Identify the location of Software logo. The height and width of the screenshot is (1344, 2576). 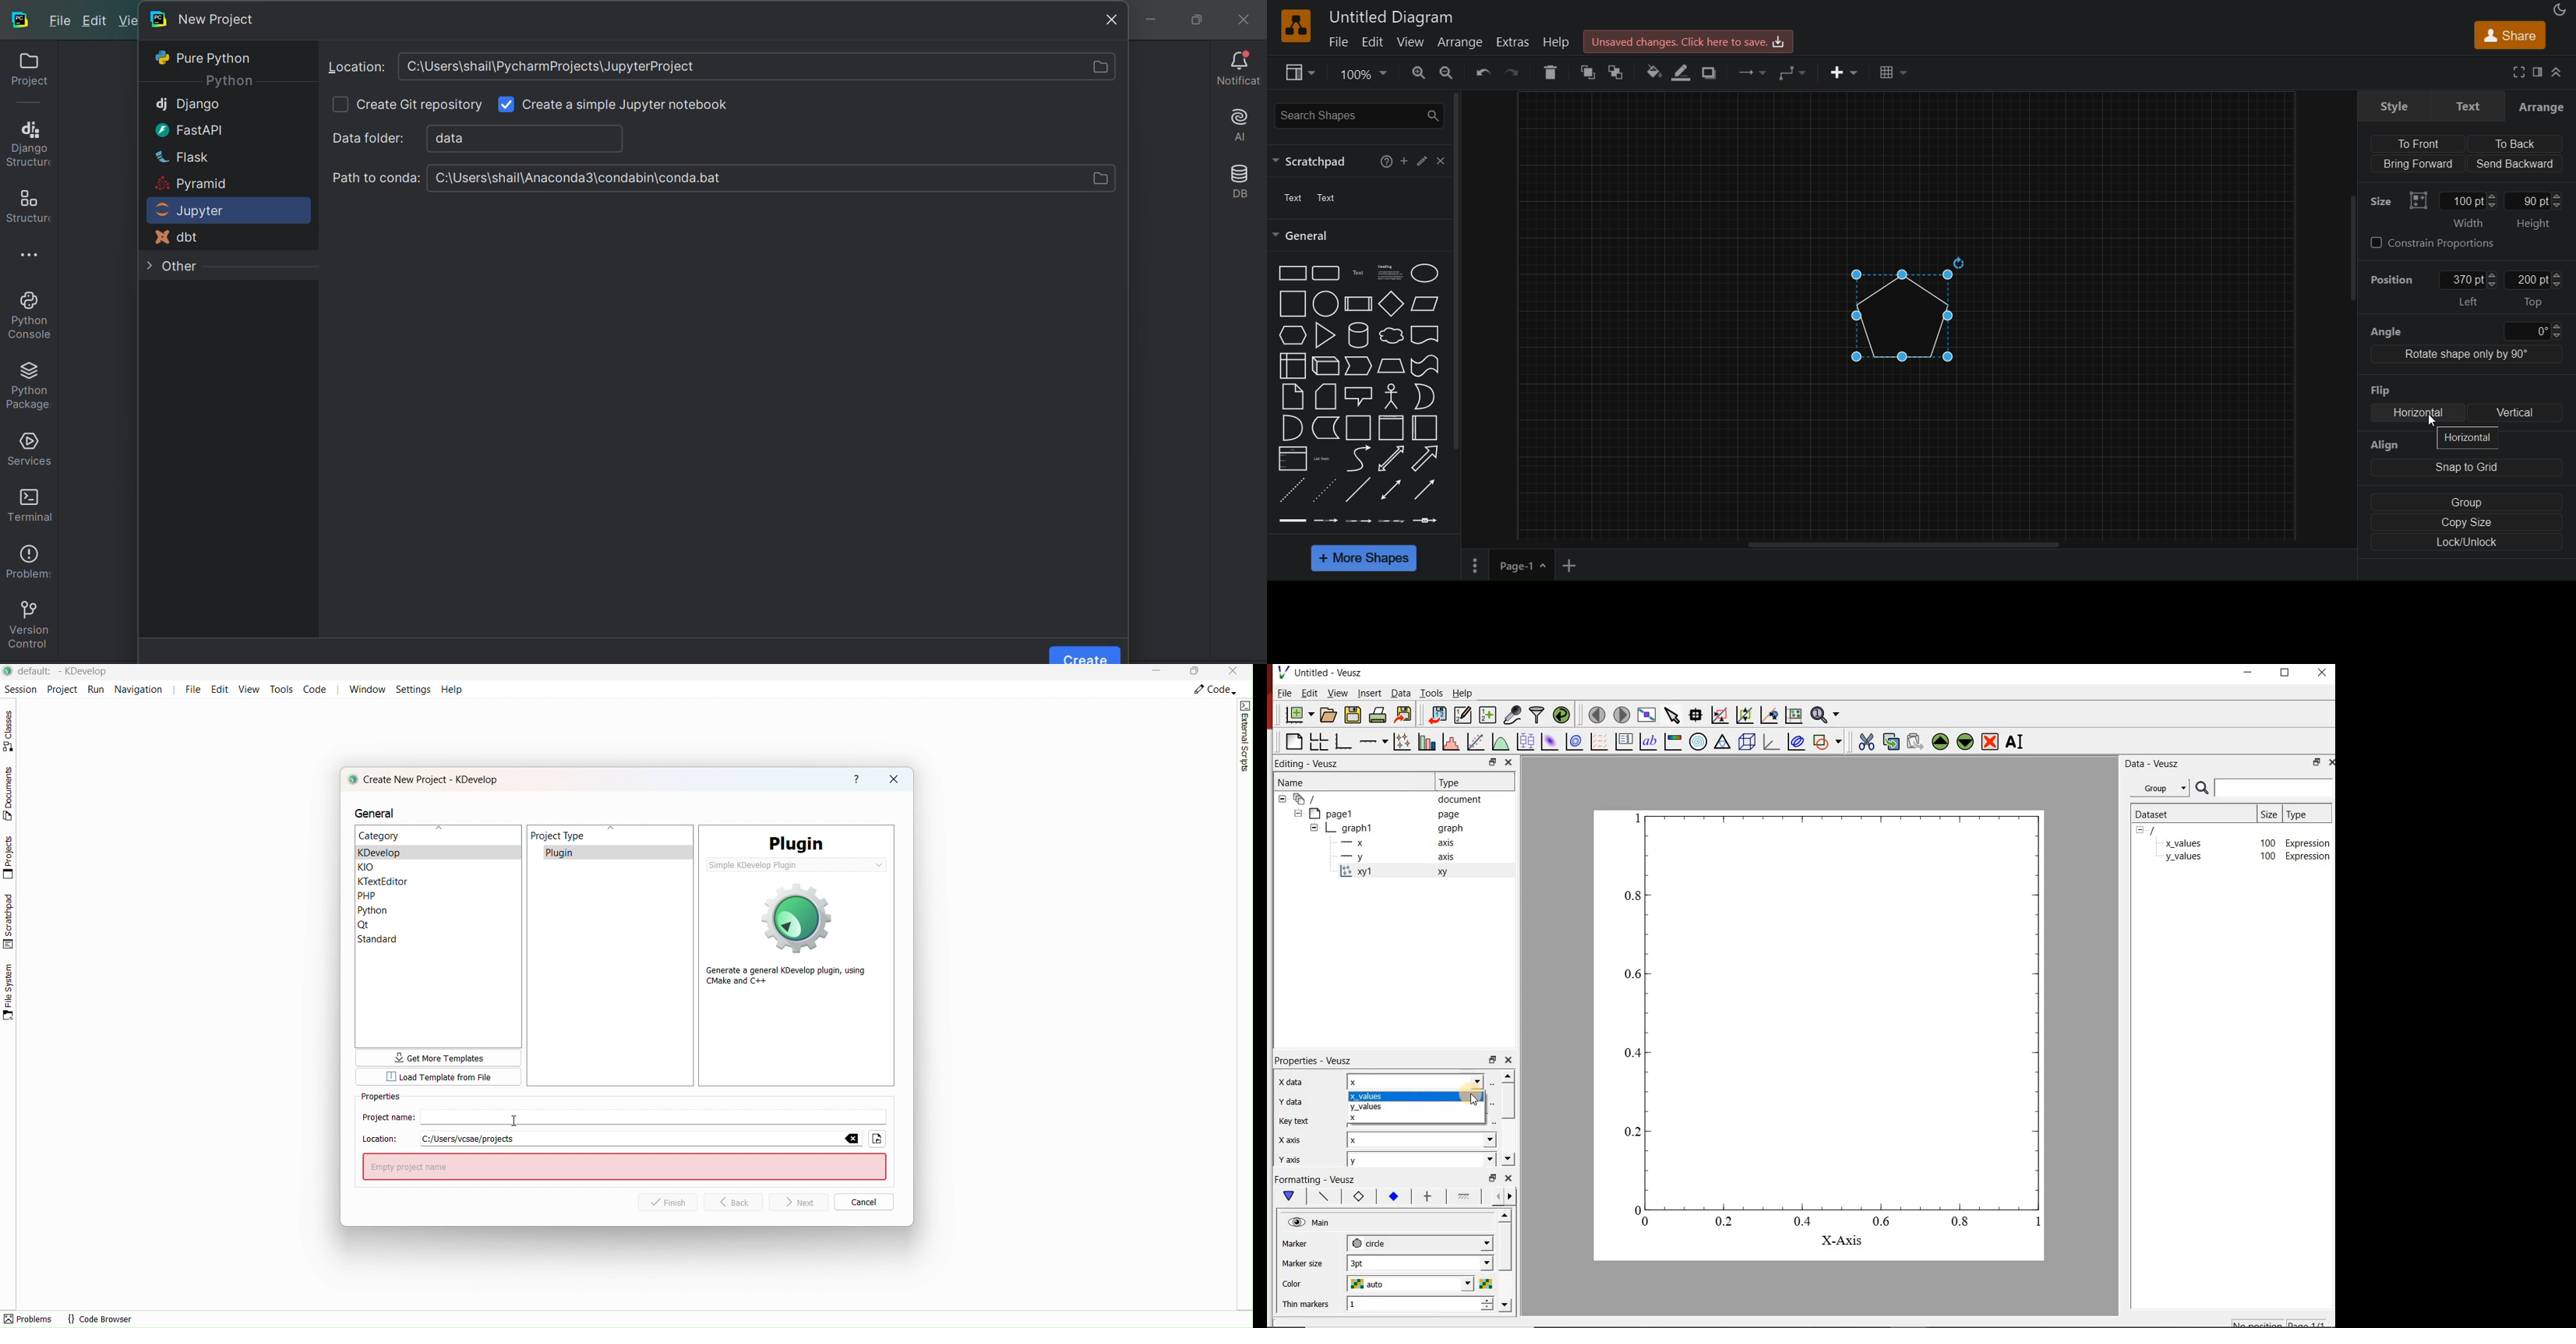
(1296, 26).